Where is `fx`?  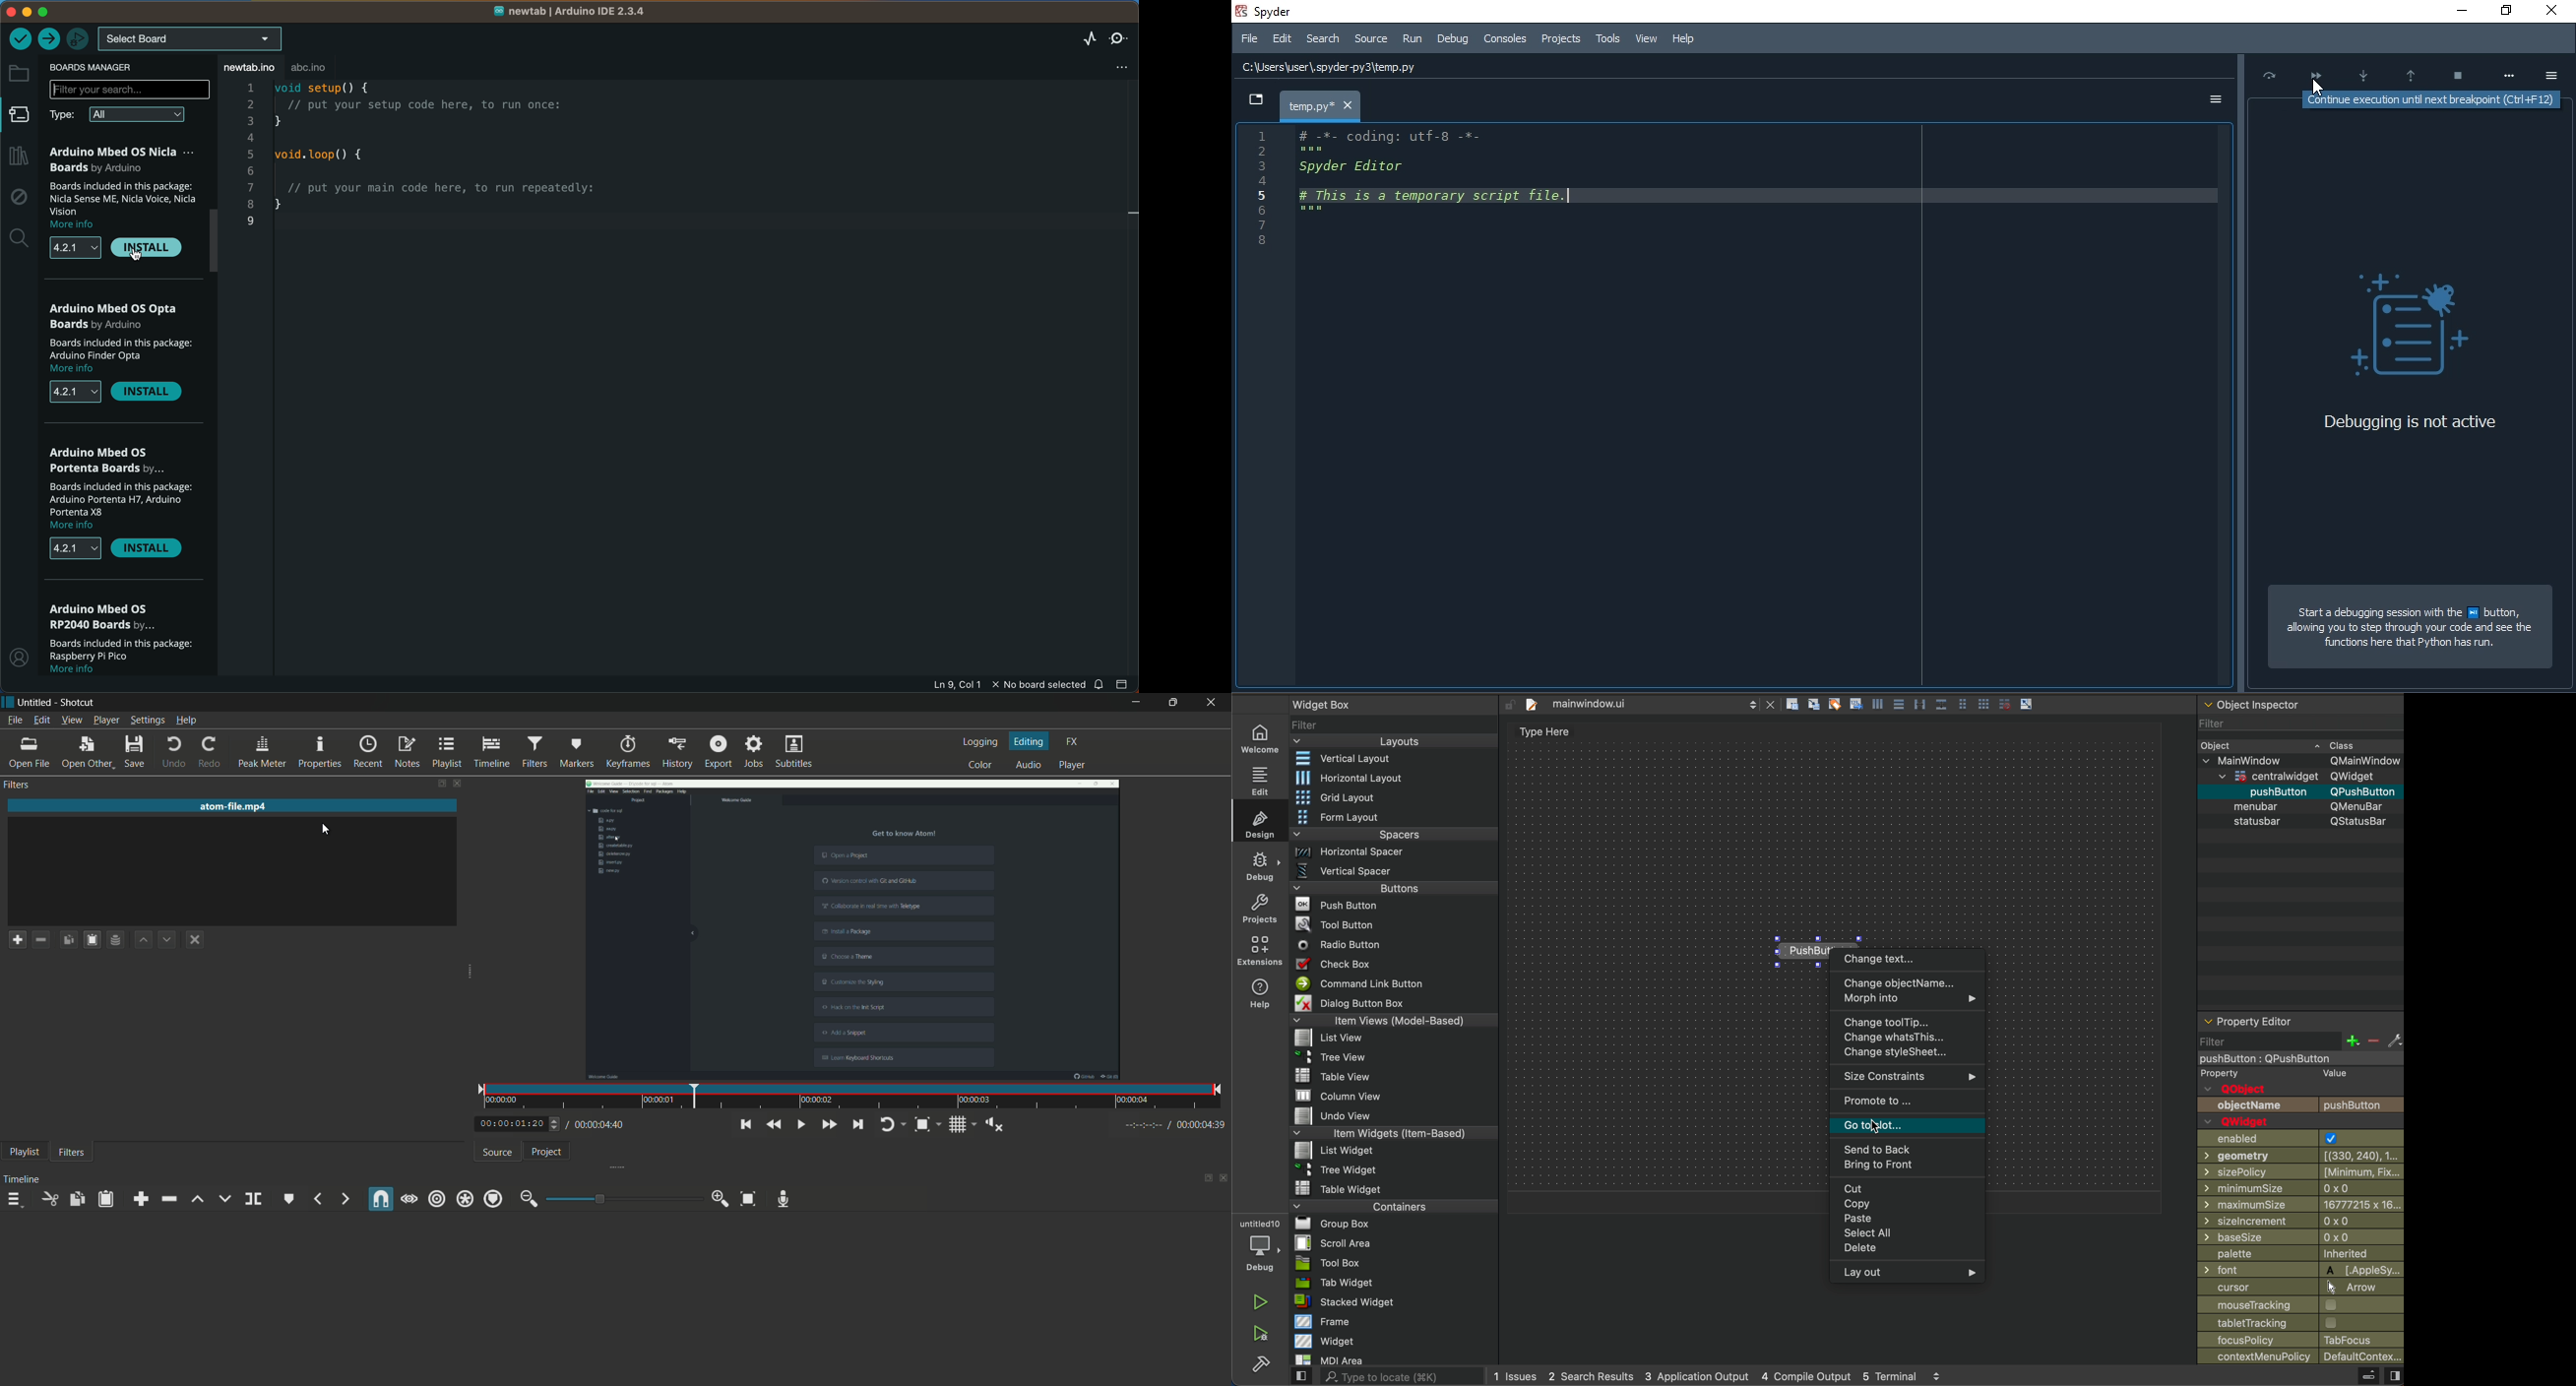 fx is located at coordinates (1073, 741).